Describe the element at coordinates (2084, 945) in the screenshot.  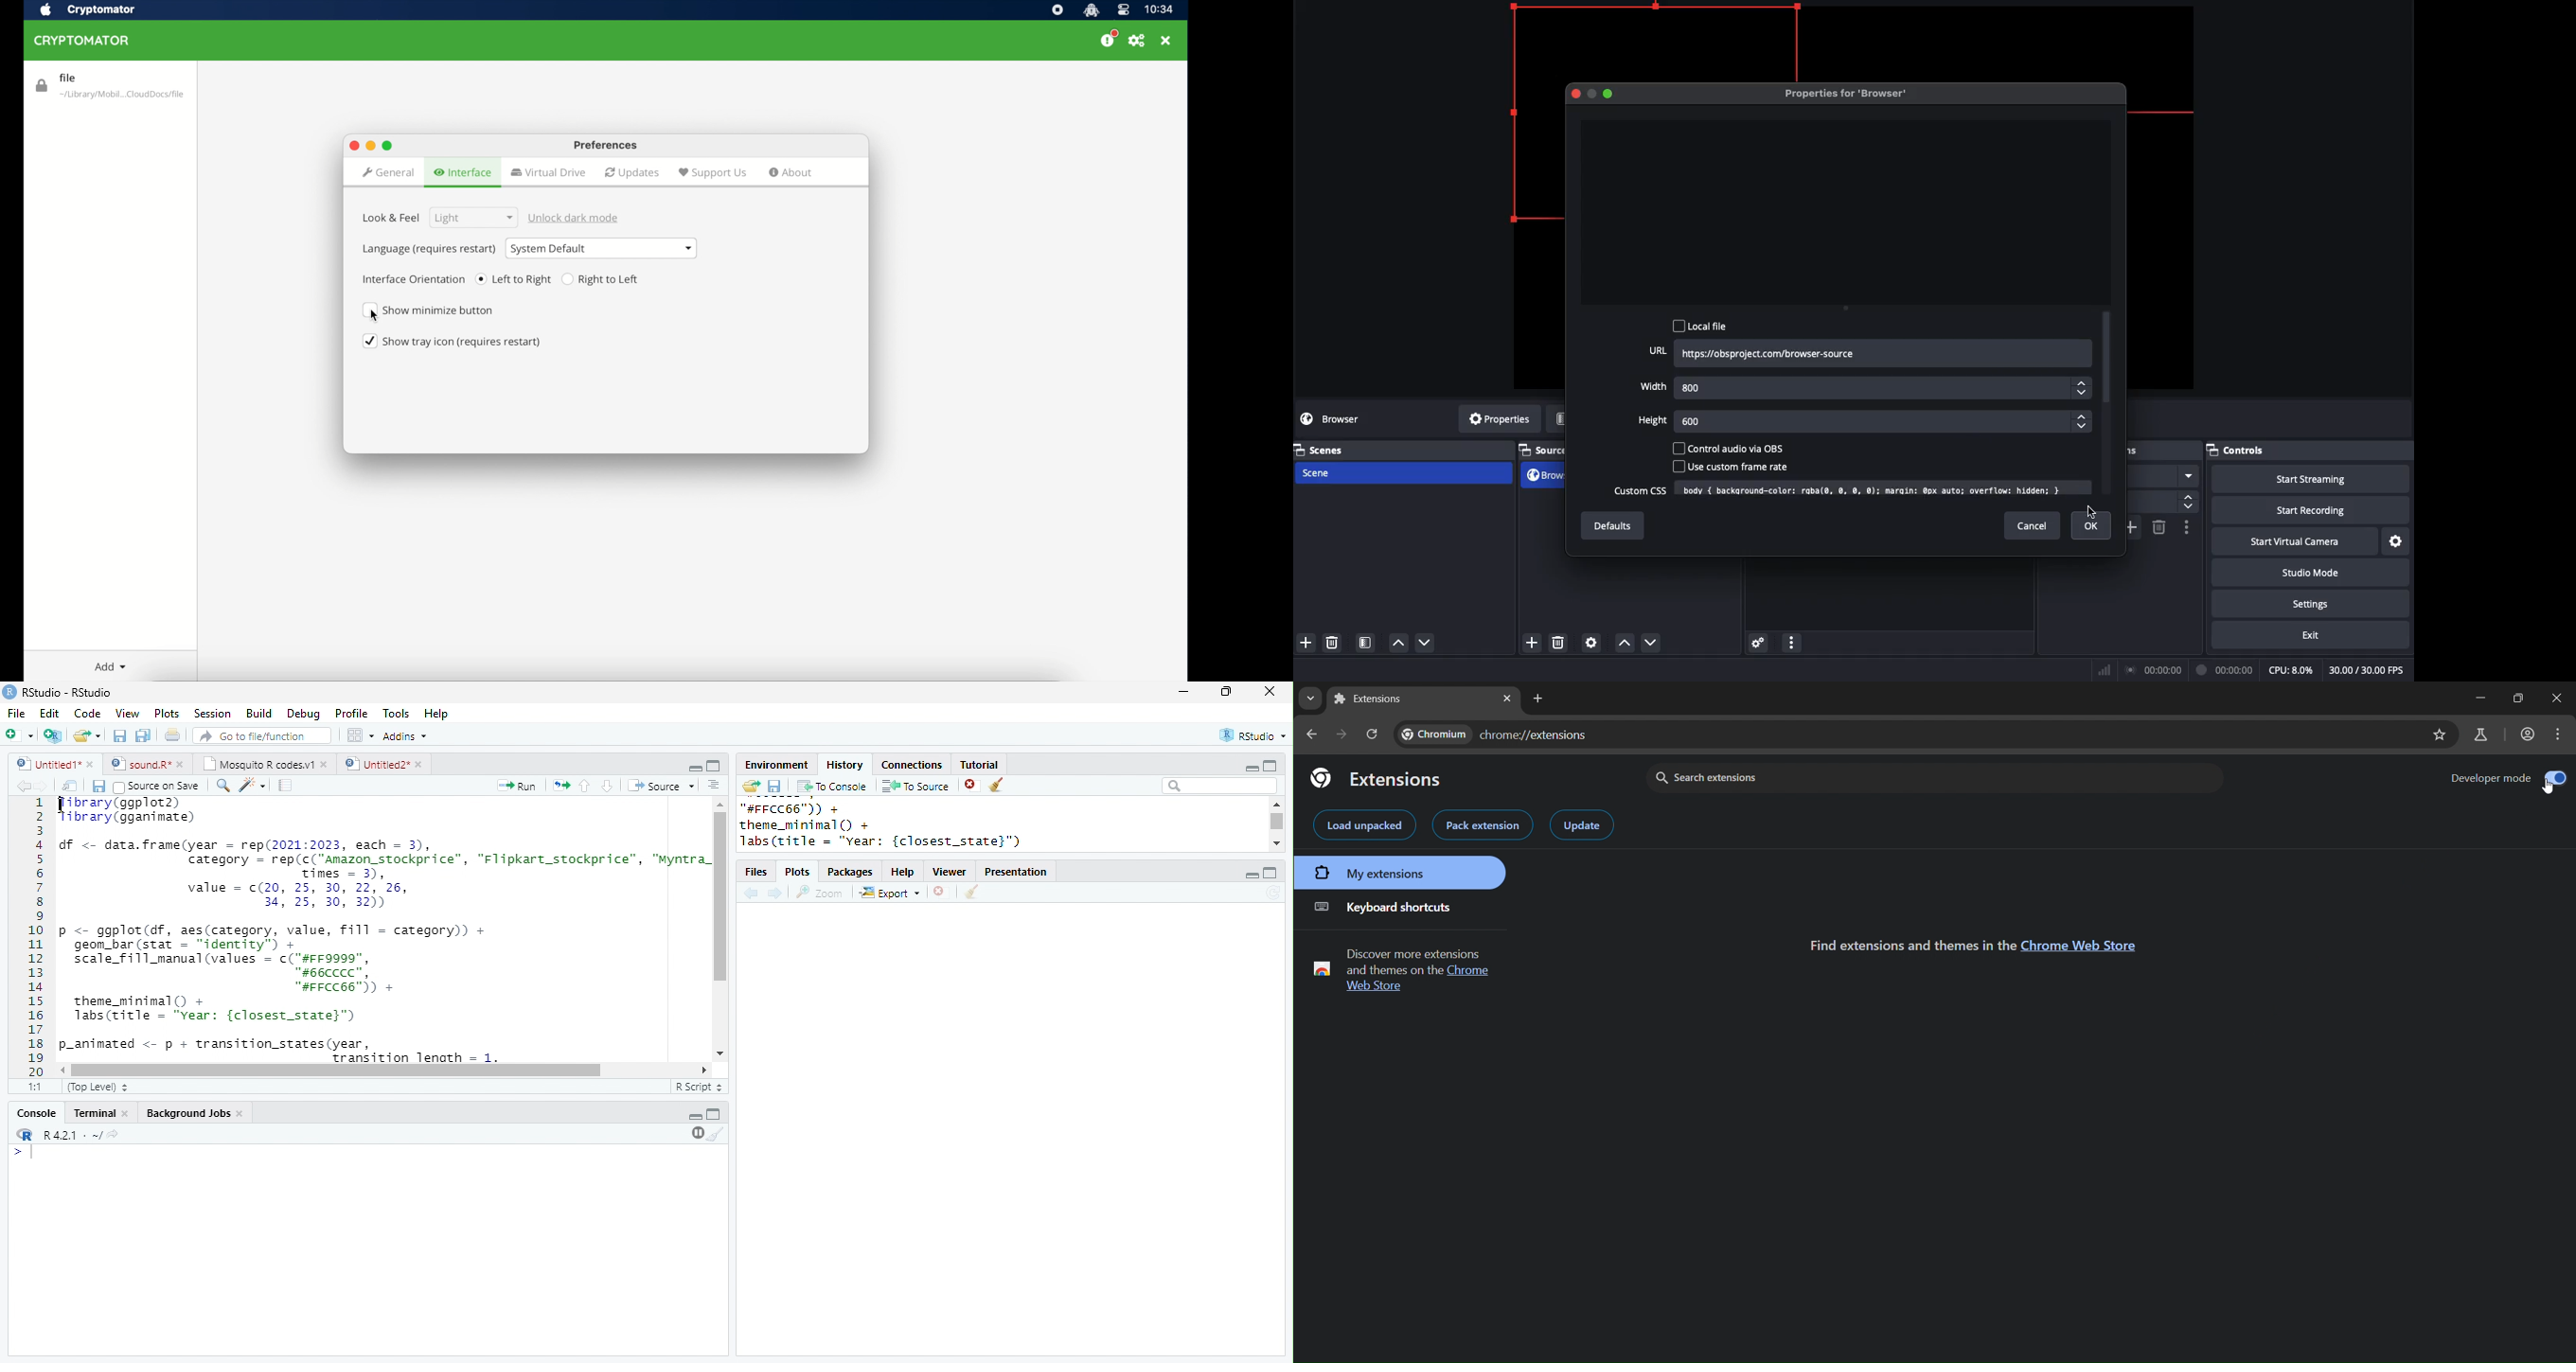
I see `Chrome Web Store` at that location.